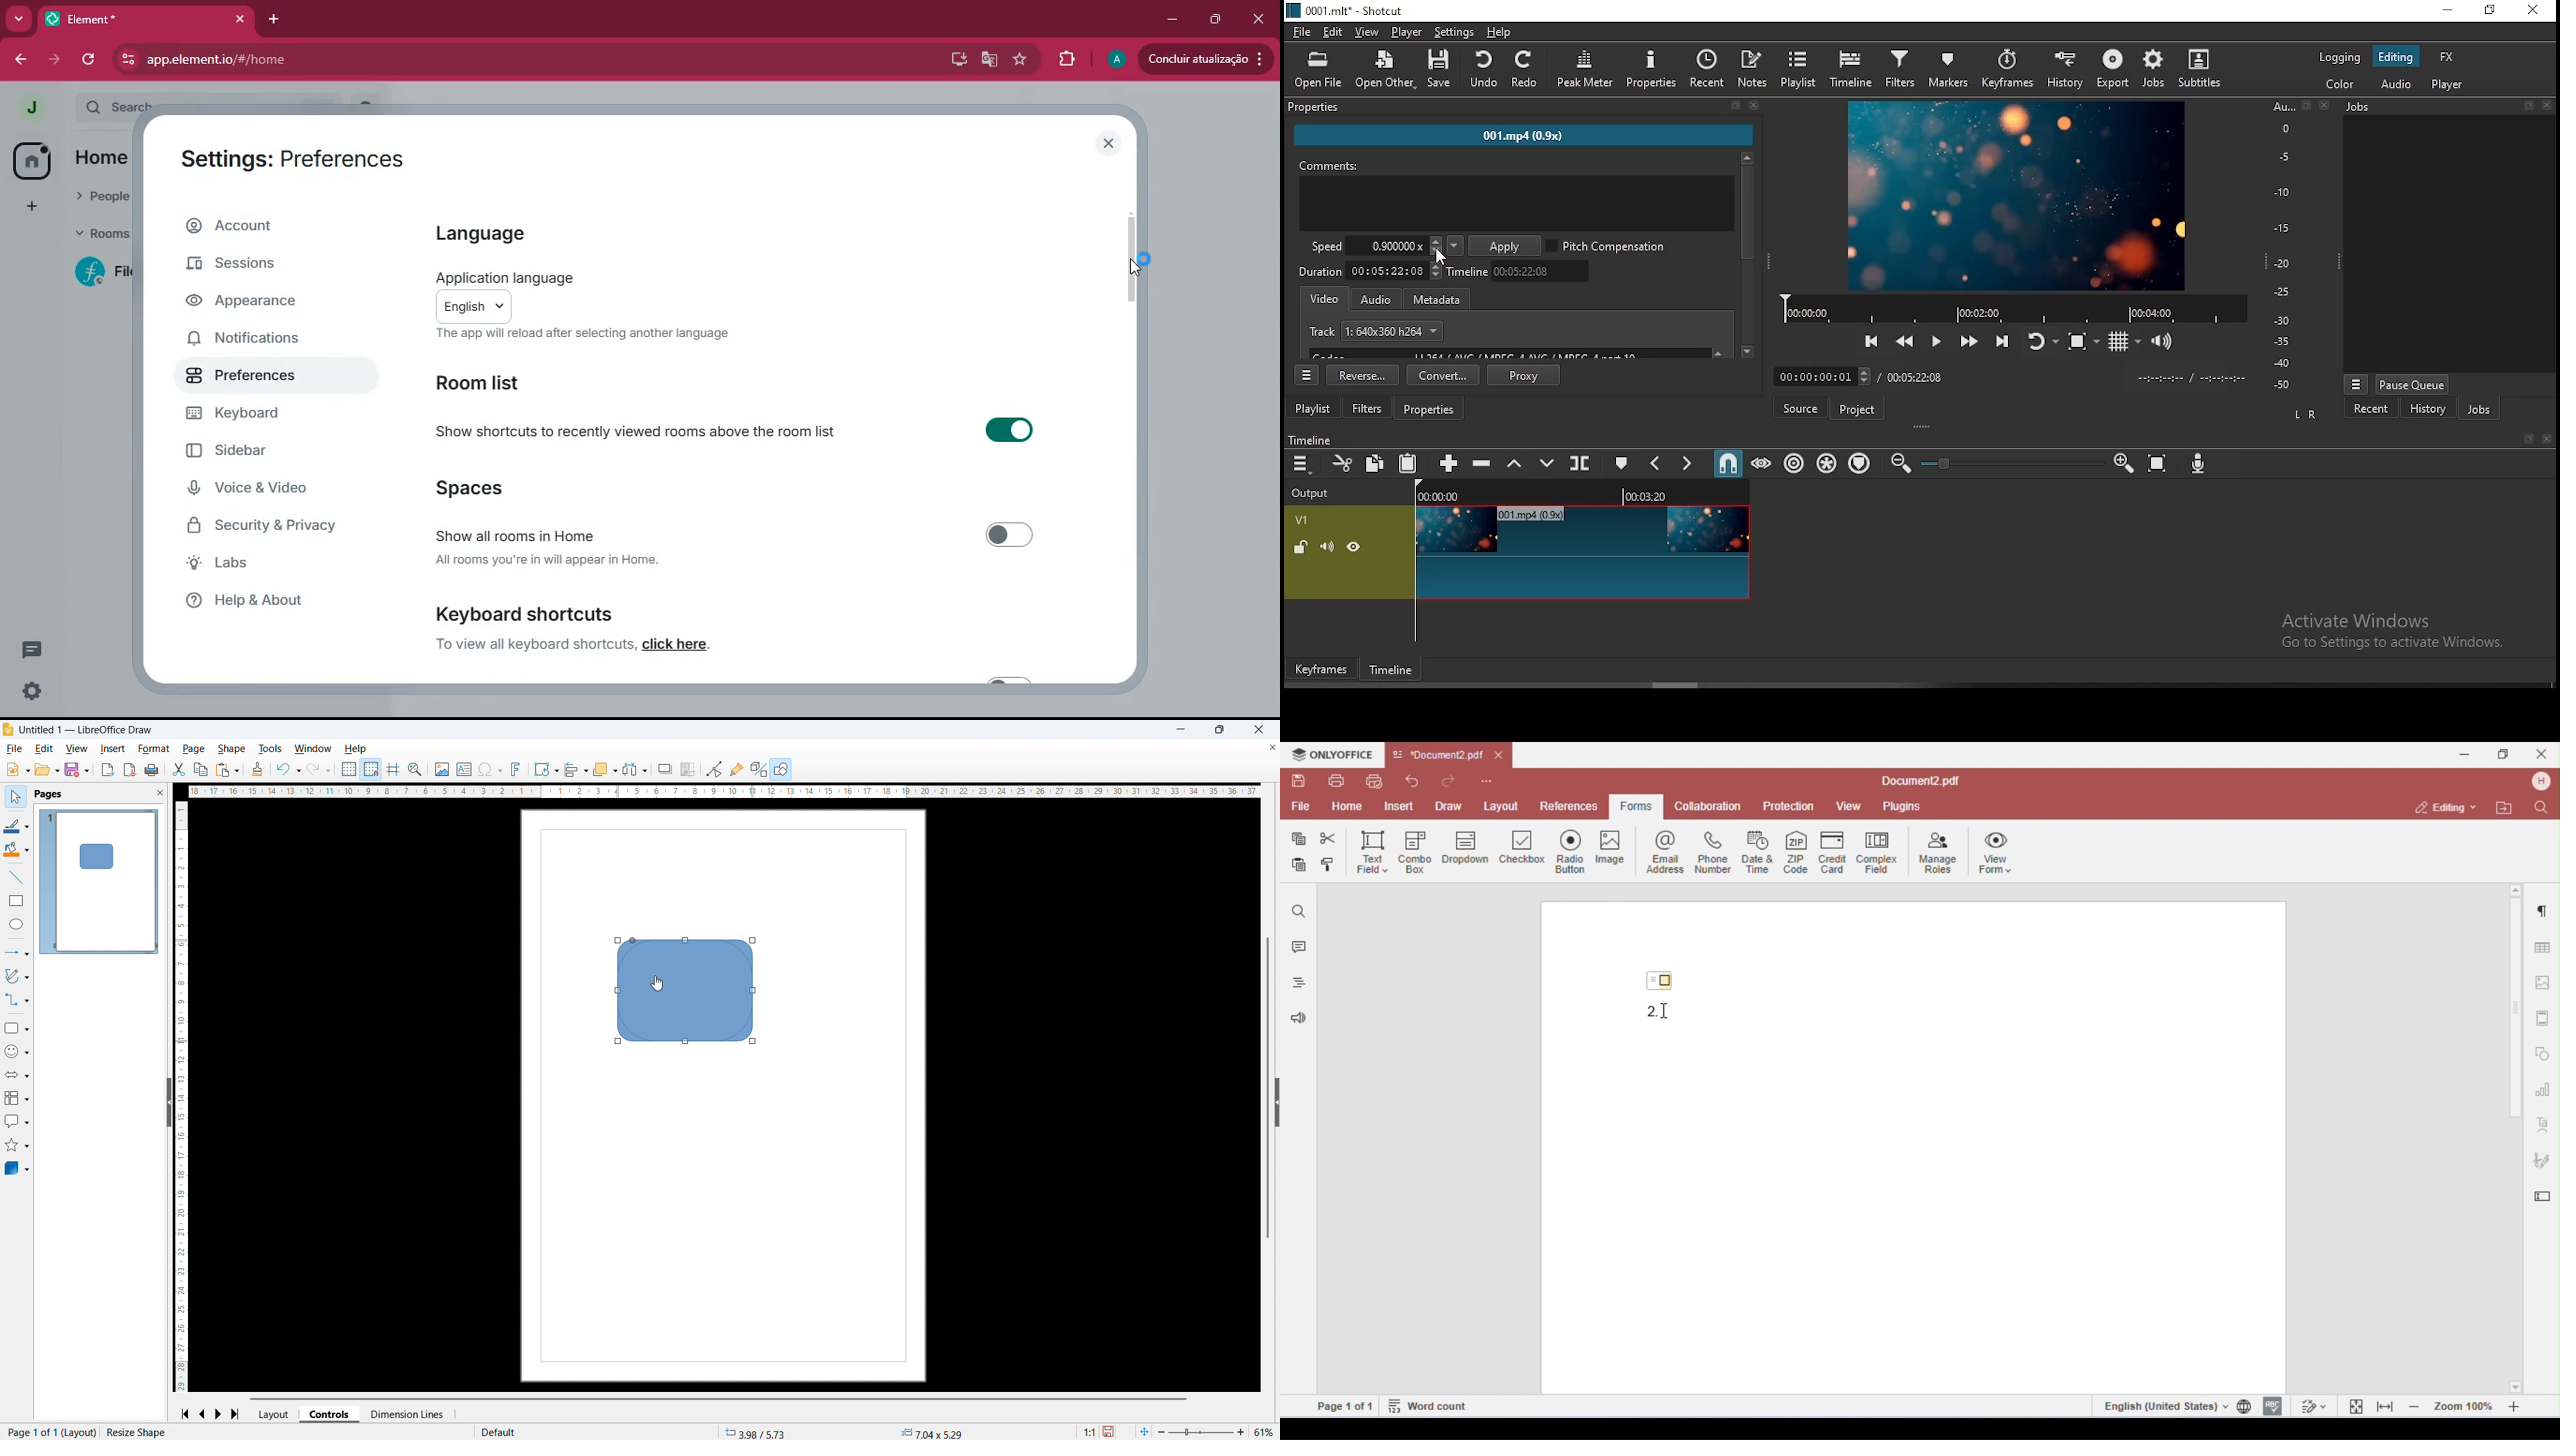 The height and width of the screenshot is (1456, 2576). I want to click on preview, so click(2017, 193).